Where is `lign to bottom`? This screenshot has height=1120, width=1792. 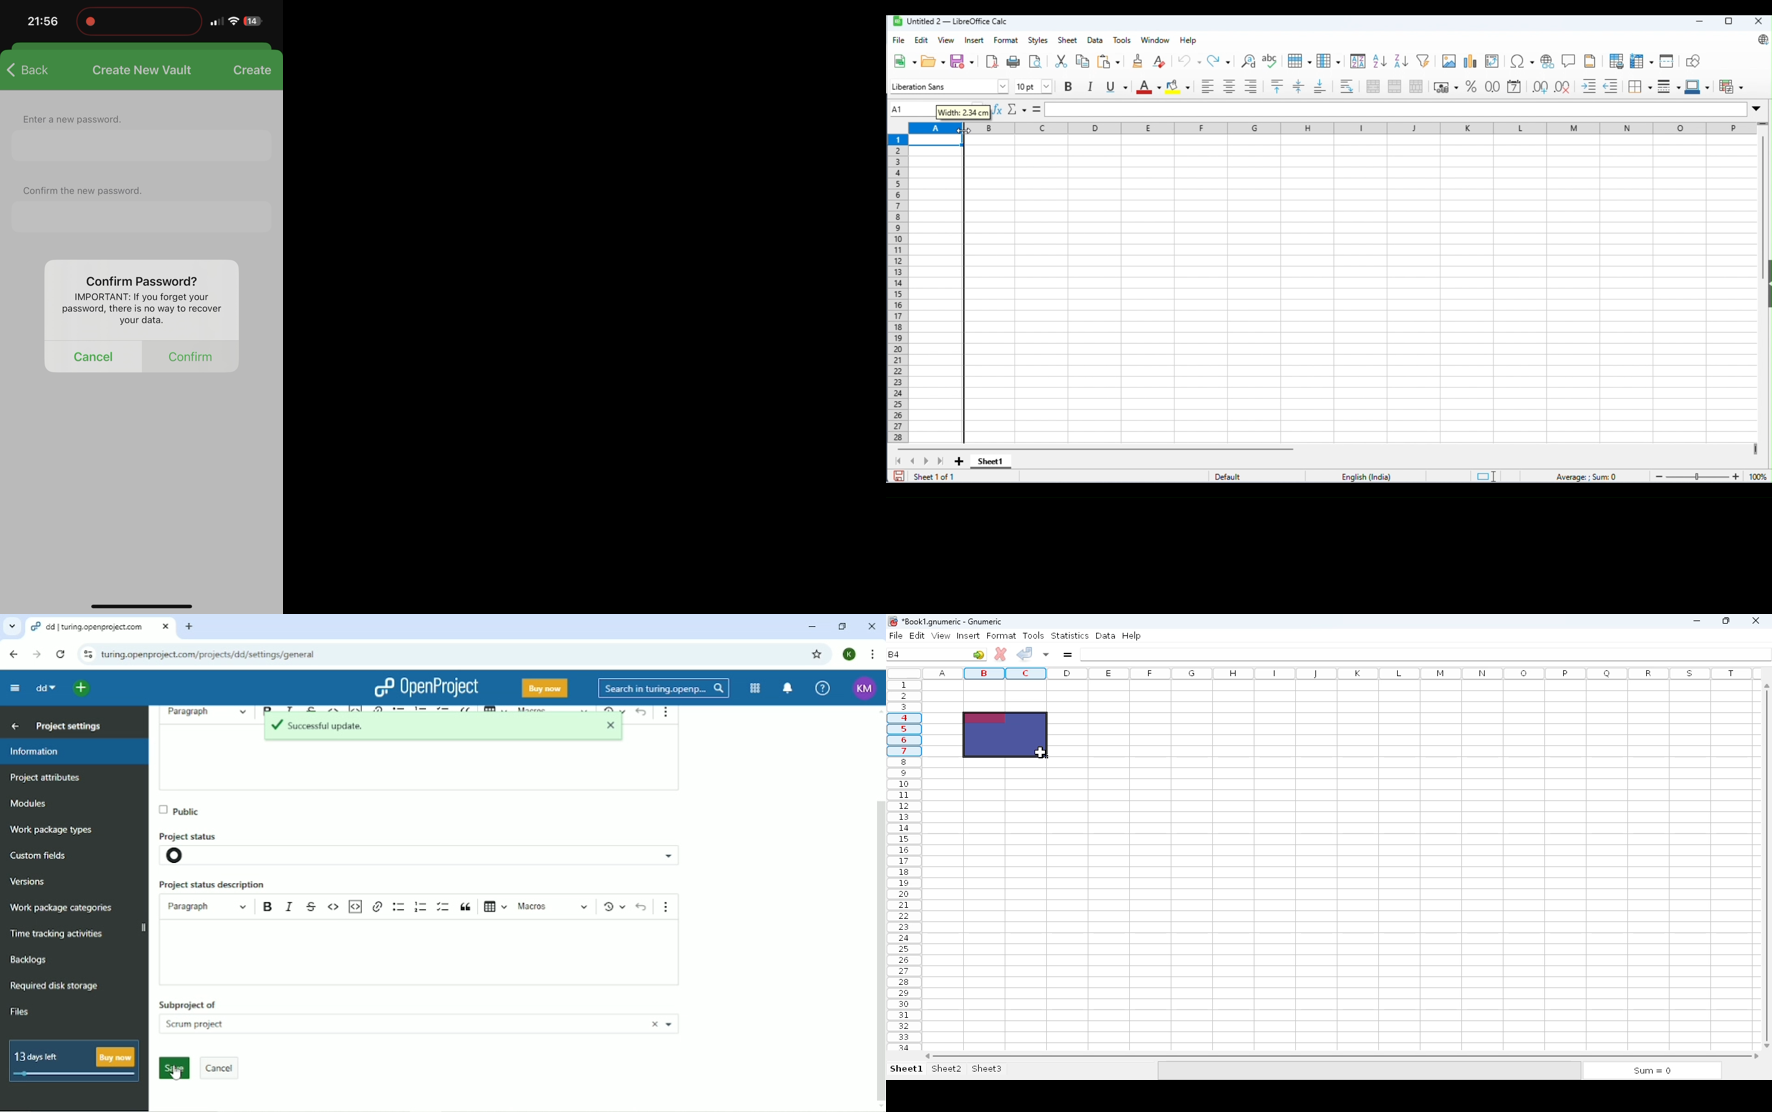
lign to bottom is located at coordinates (1321, 85).